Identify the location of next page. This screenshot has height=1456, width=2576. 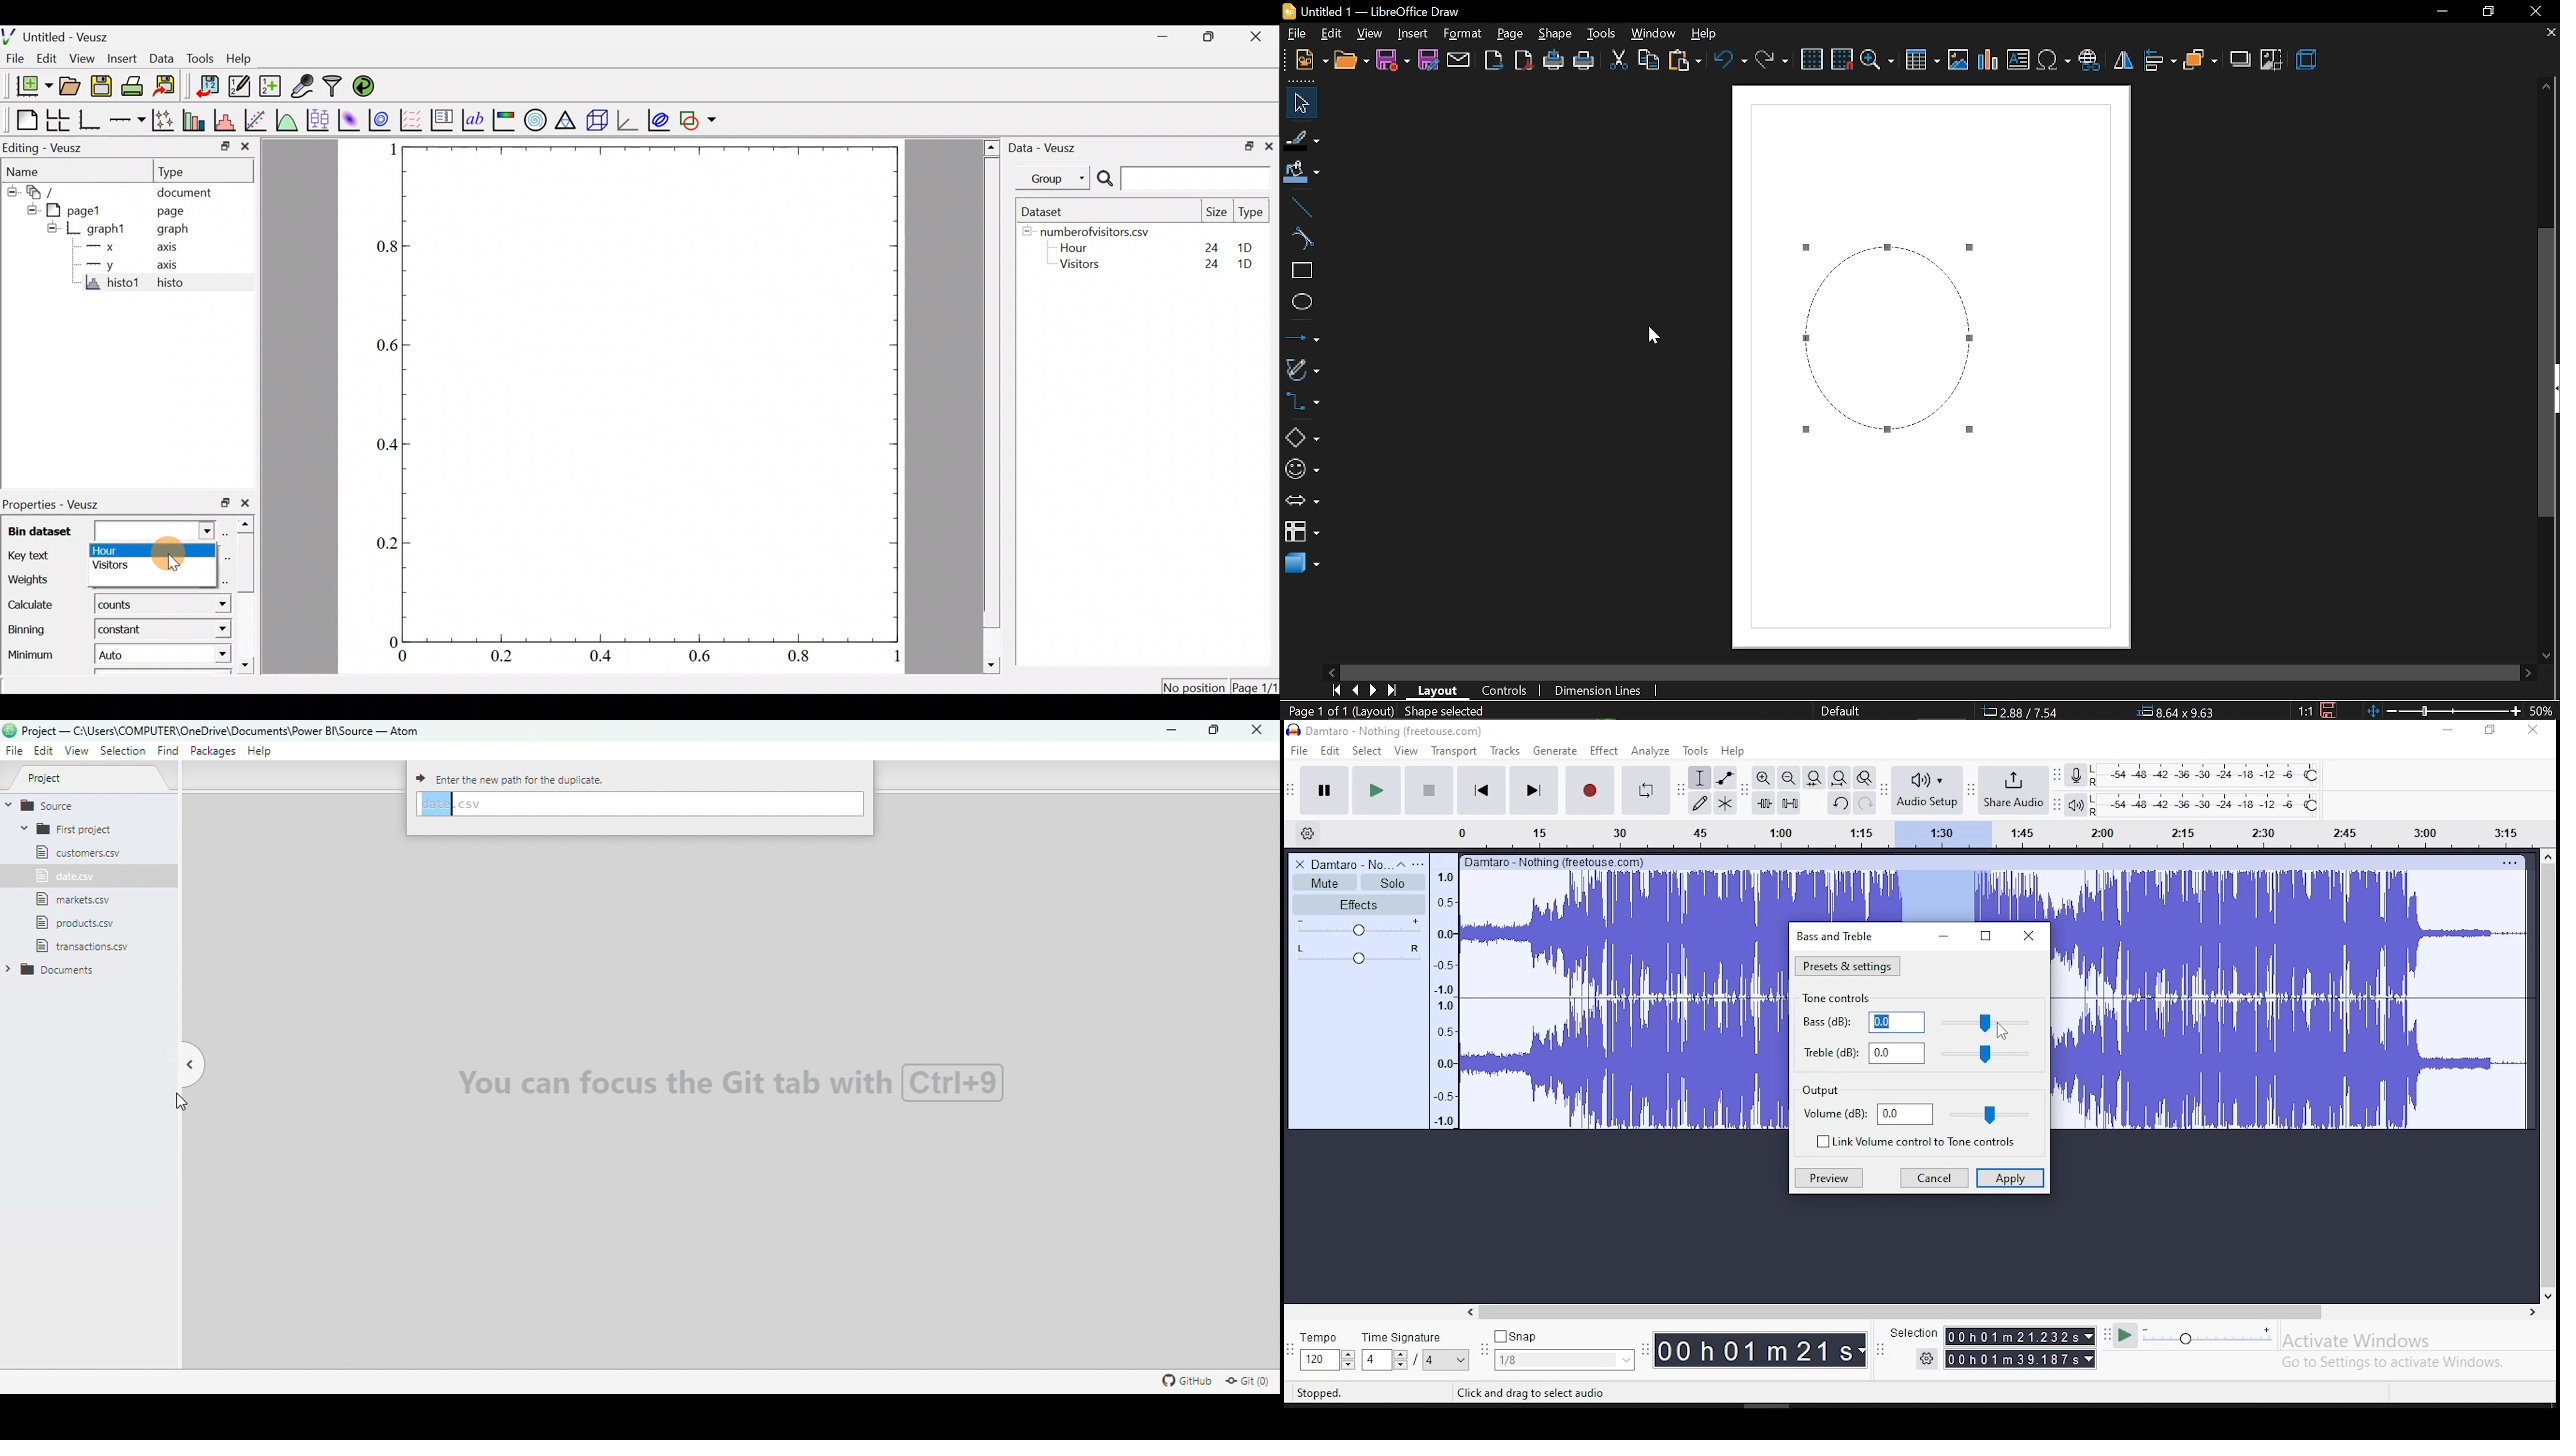
(1374, 689).